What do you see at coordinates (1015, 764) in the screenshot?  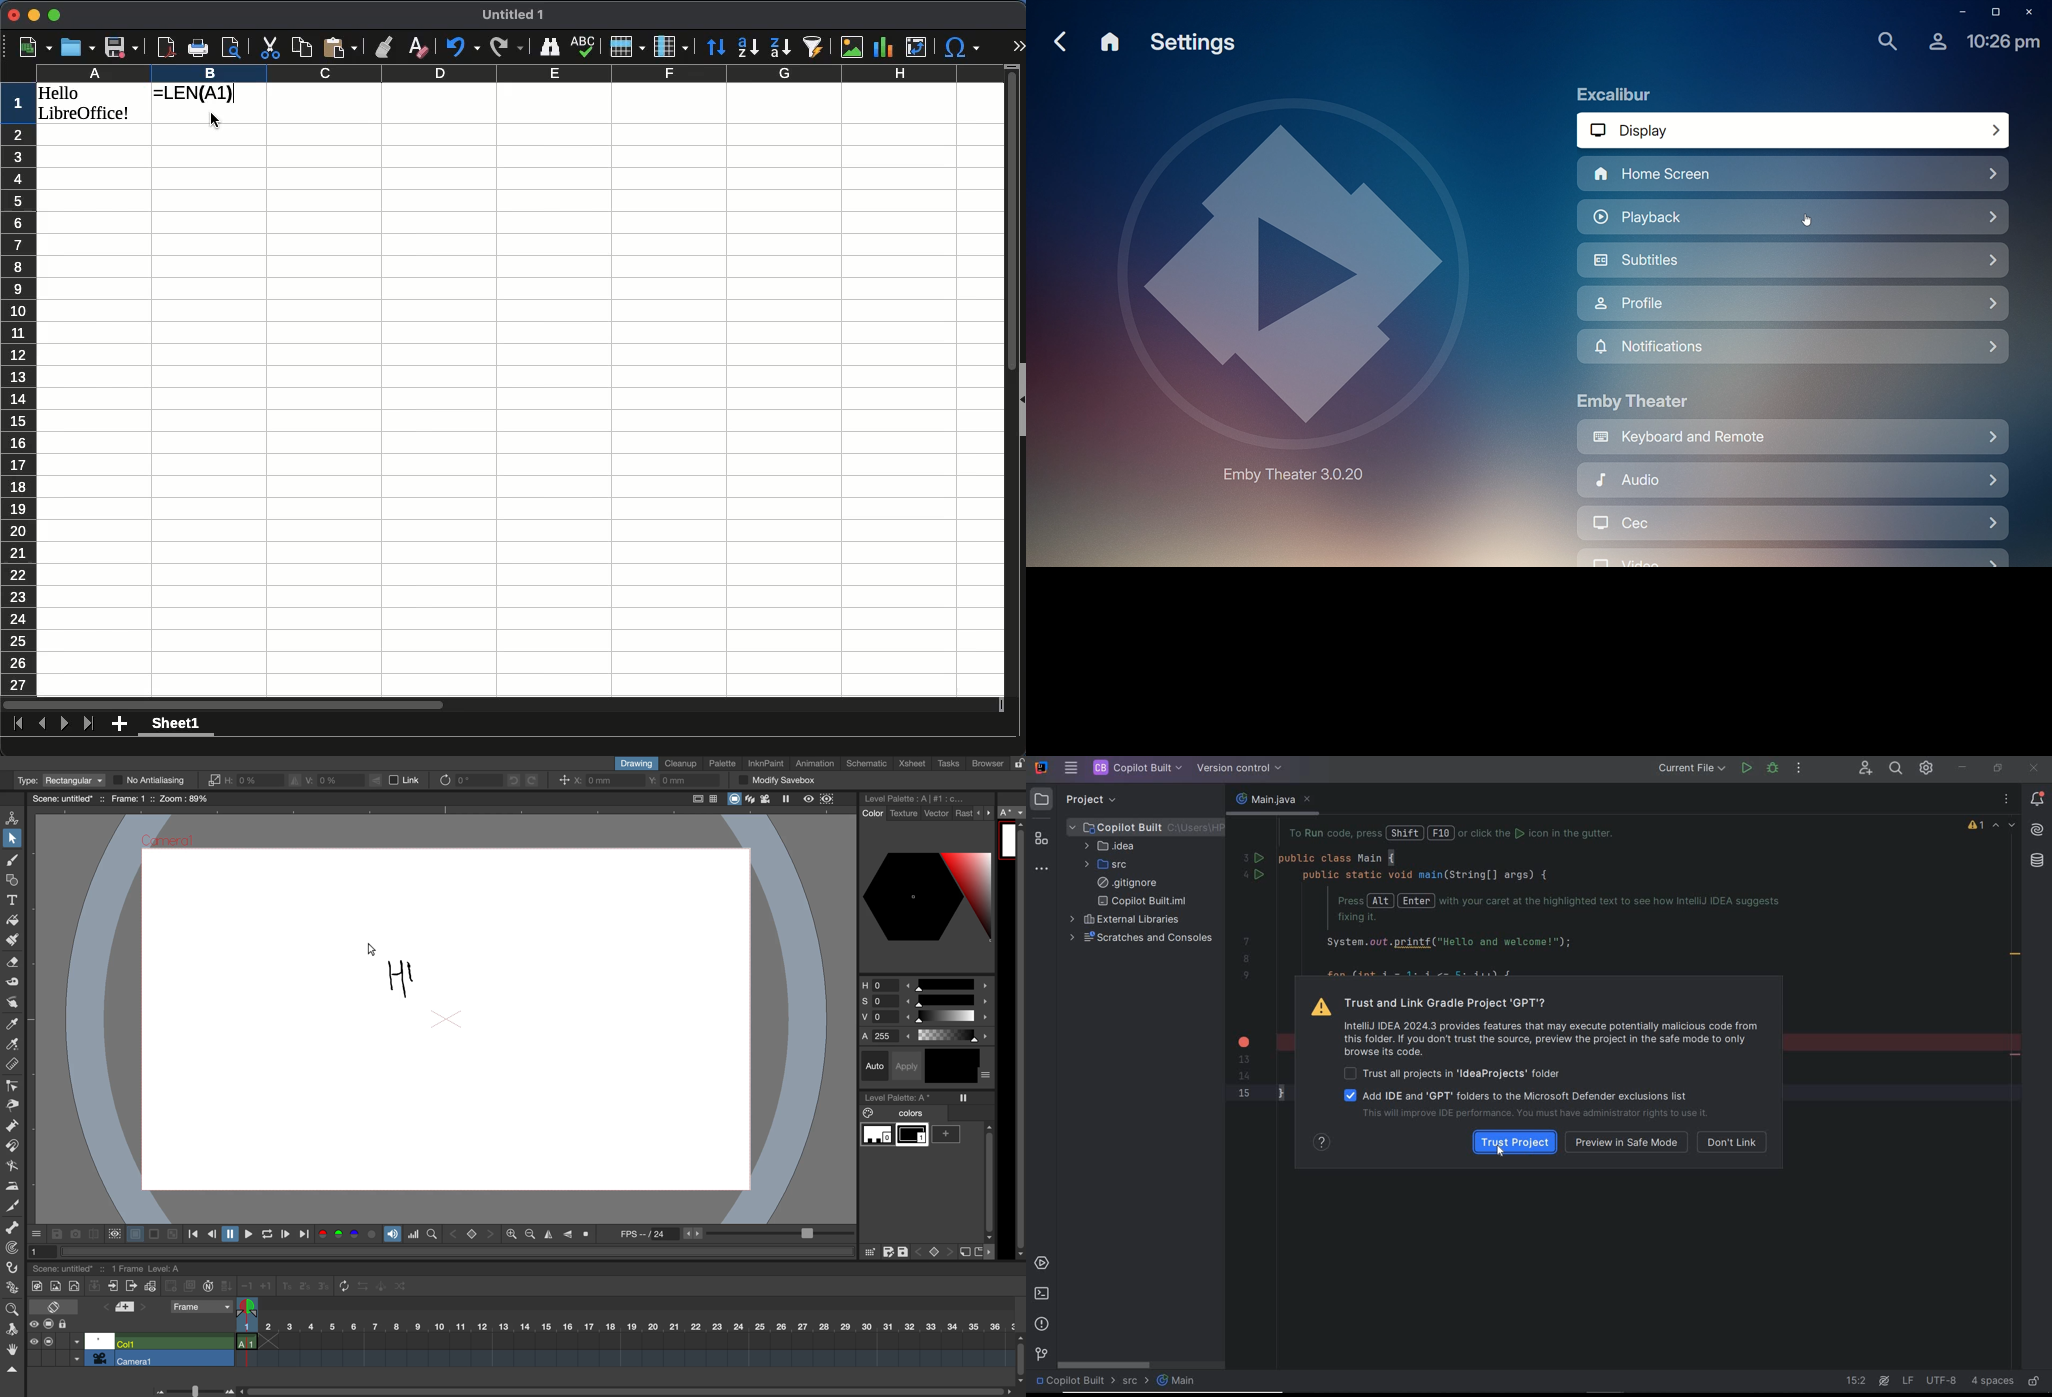 I see `lock rooms tab` at bounding box center [1015, 764].